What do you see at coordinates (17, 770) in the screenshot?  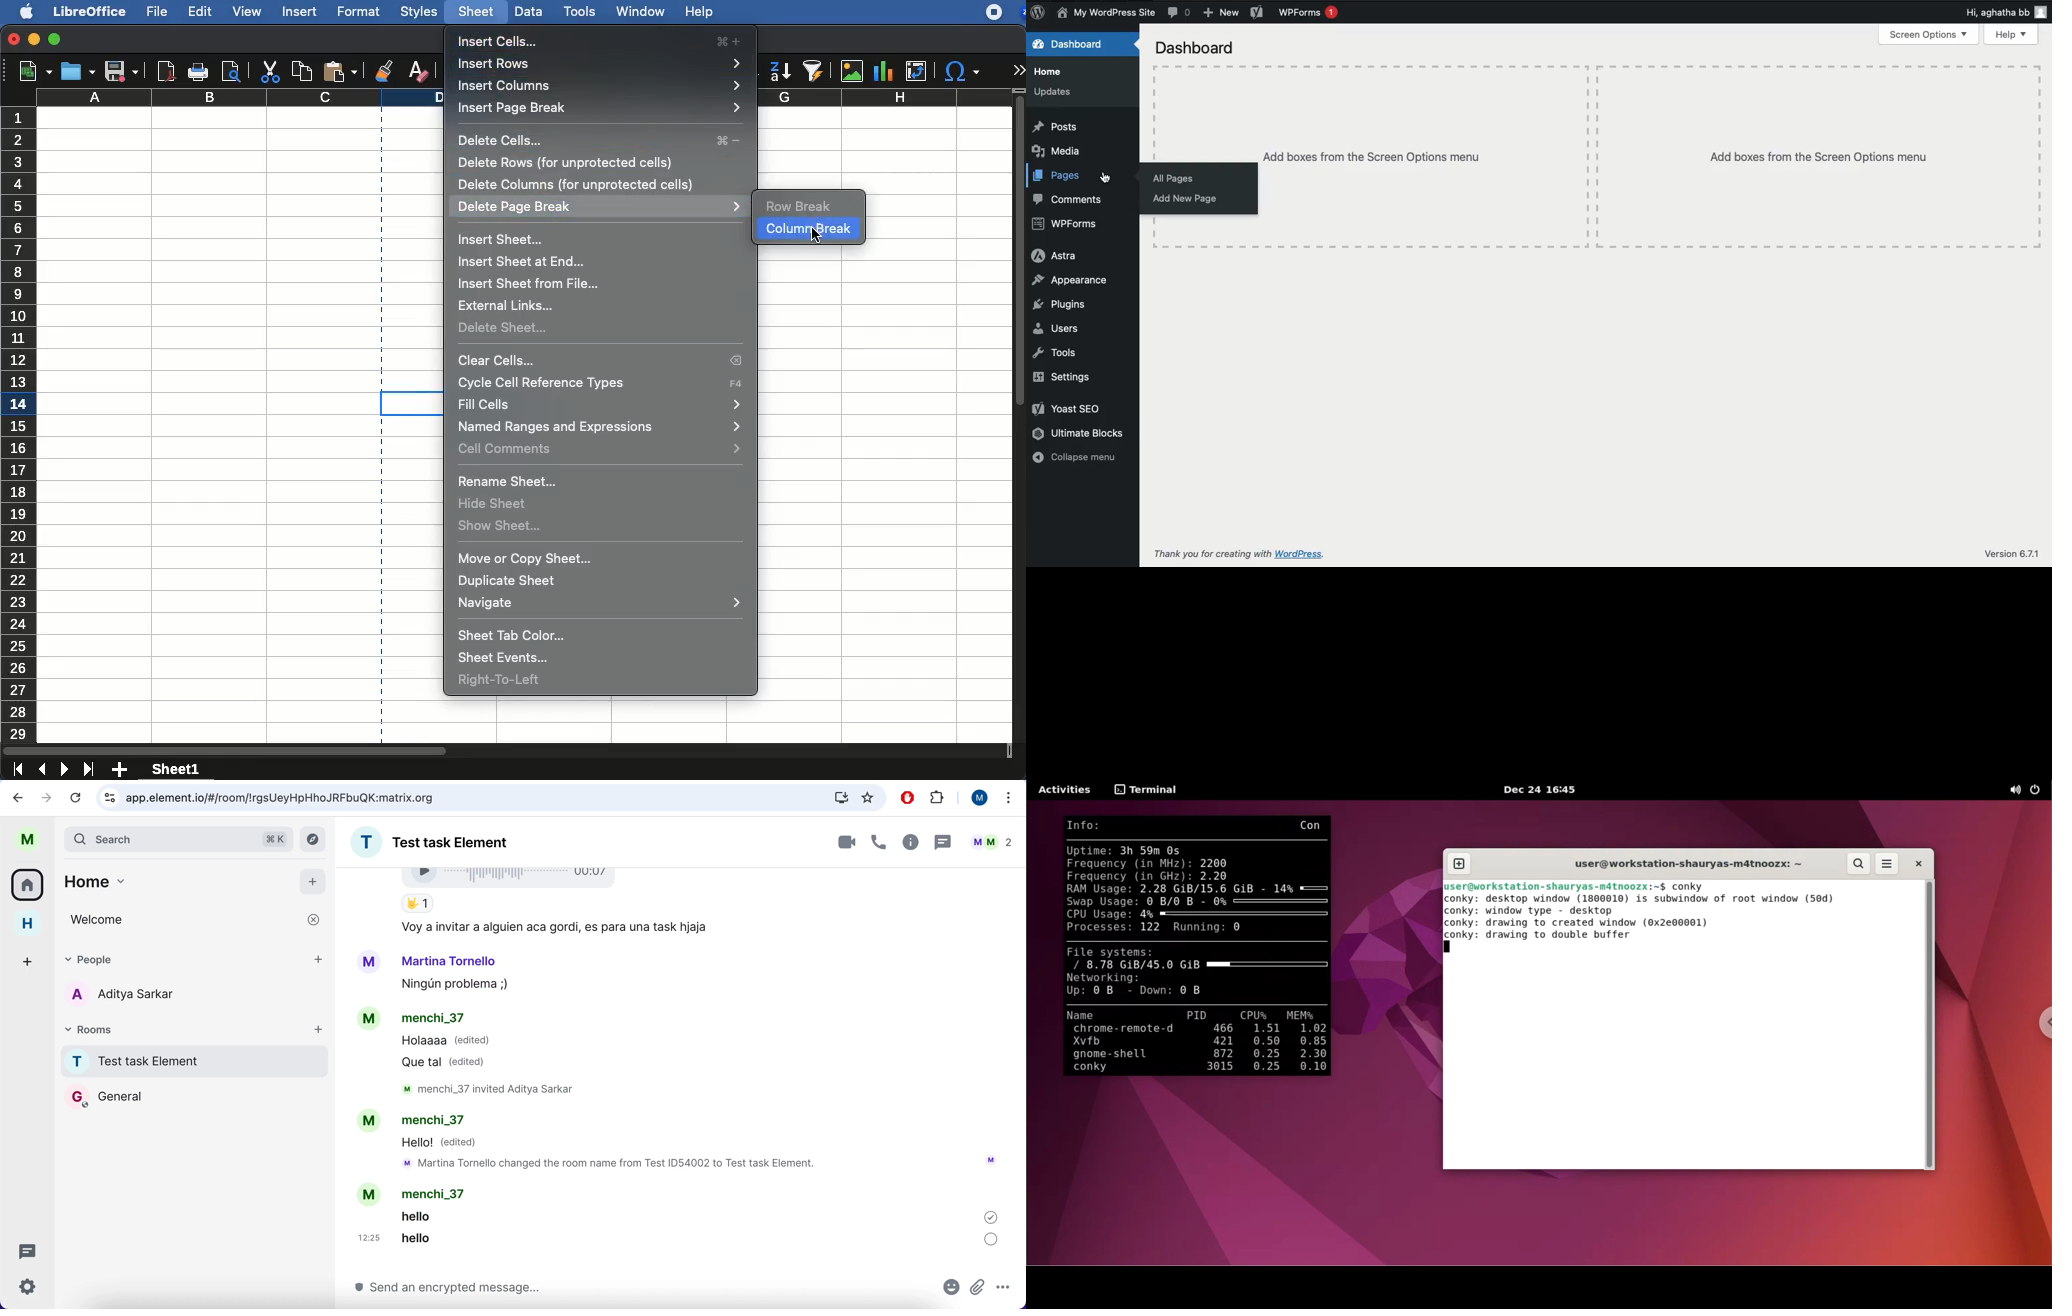 I see `last sheet` at bounding box center [17, 770].